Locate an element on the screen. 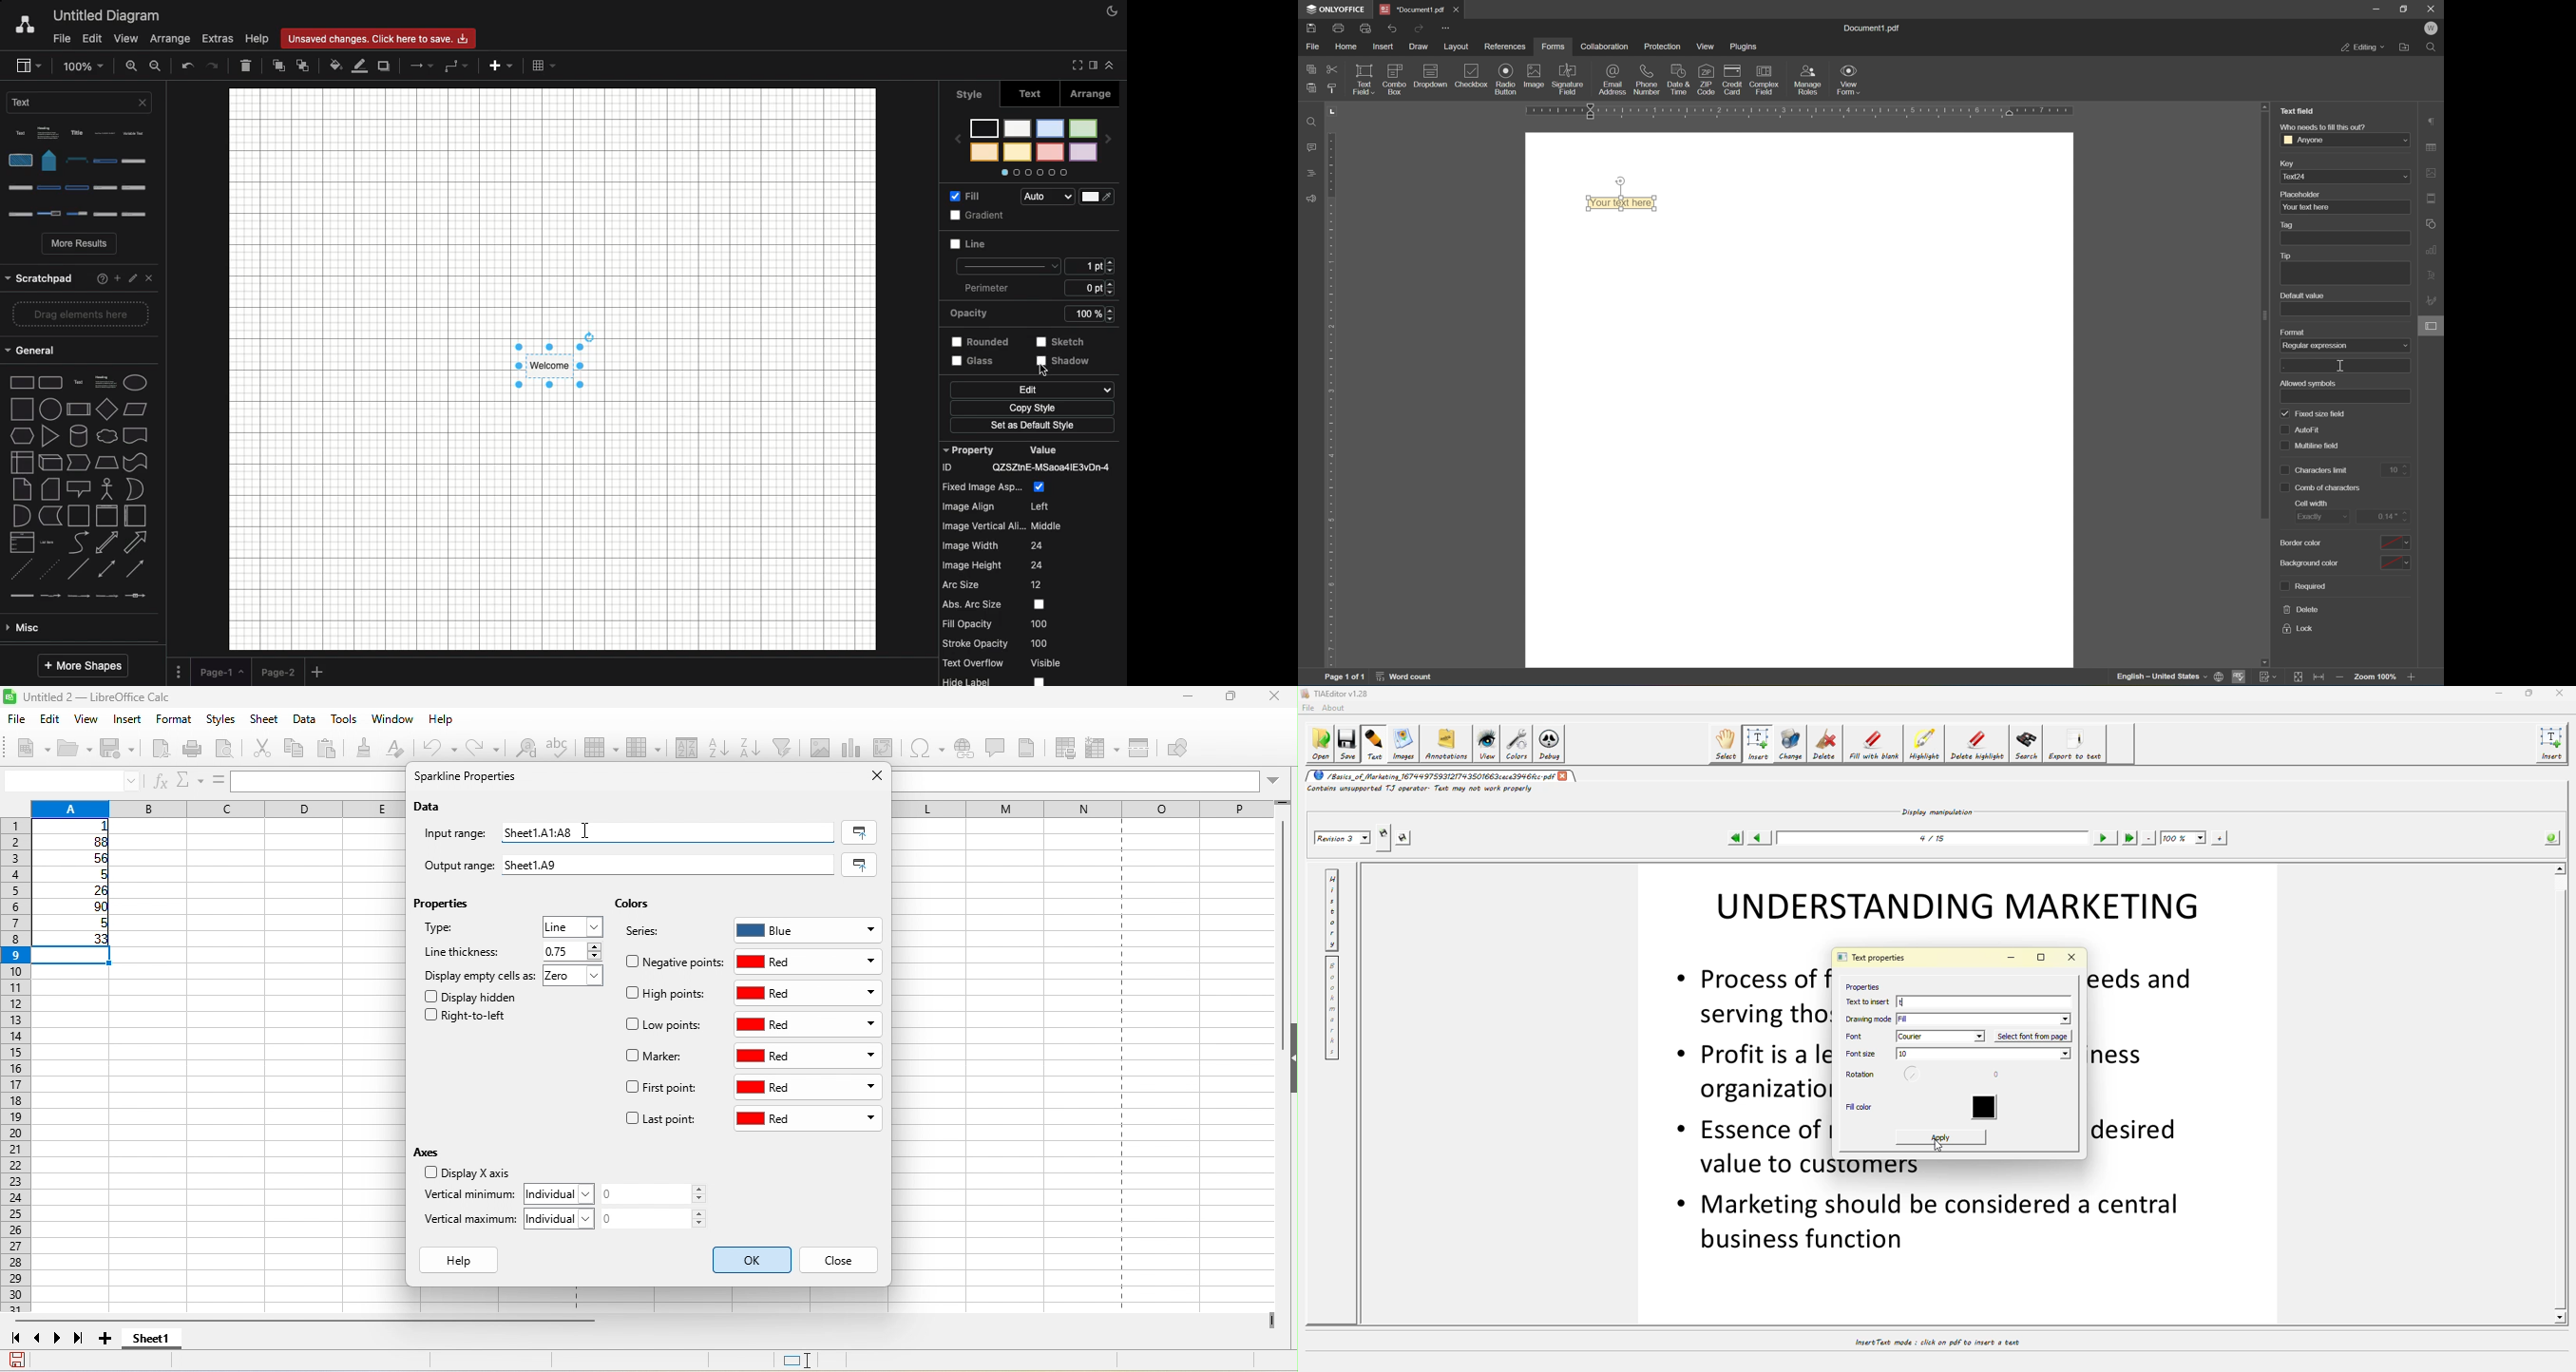 The image size is (2576, 1372). Edit is located at coordinates (91, 38).